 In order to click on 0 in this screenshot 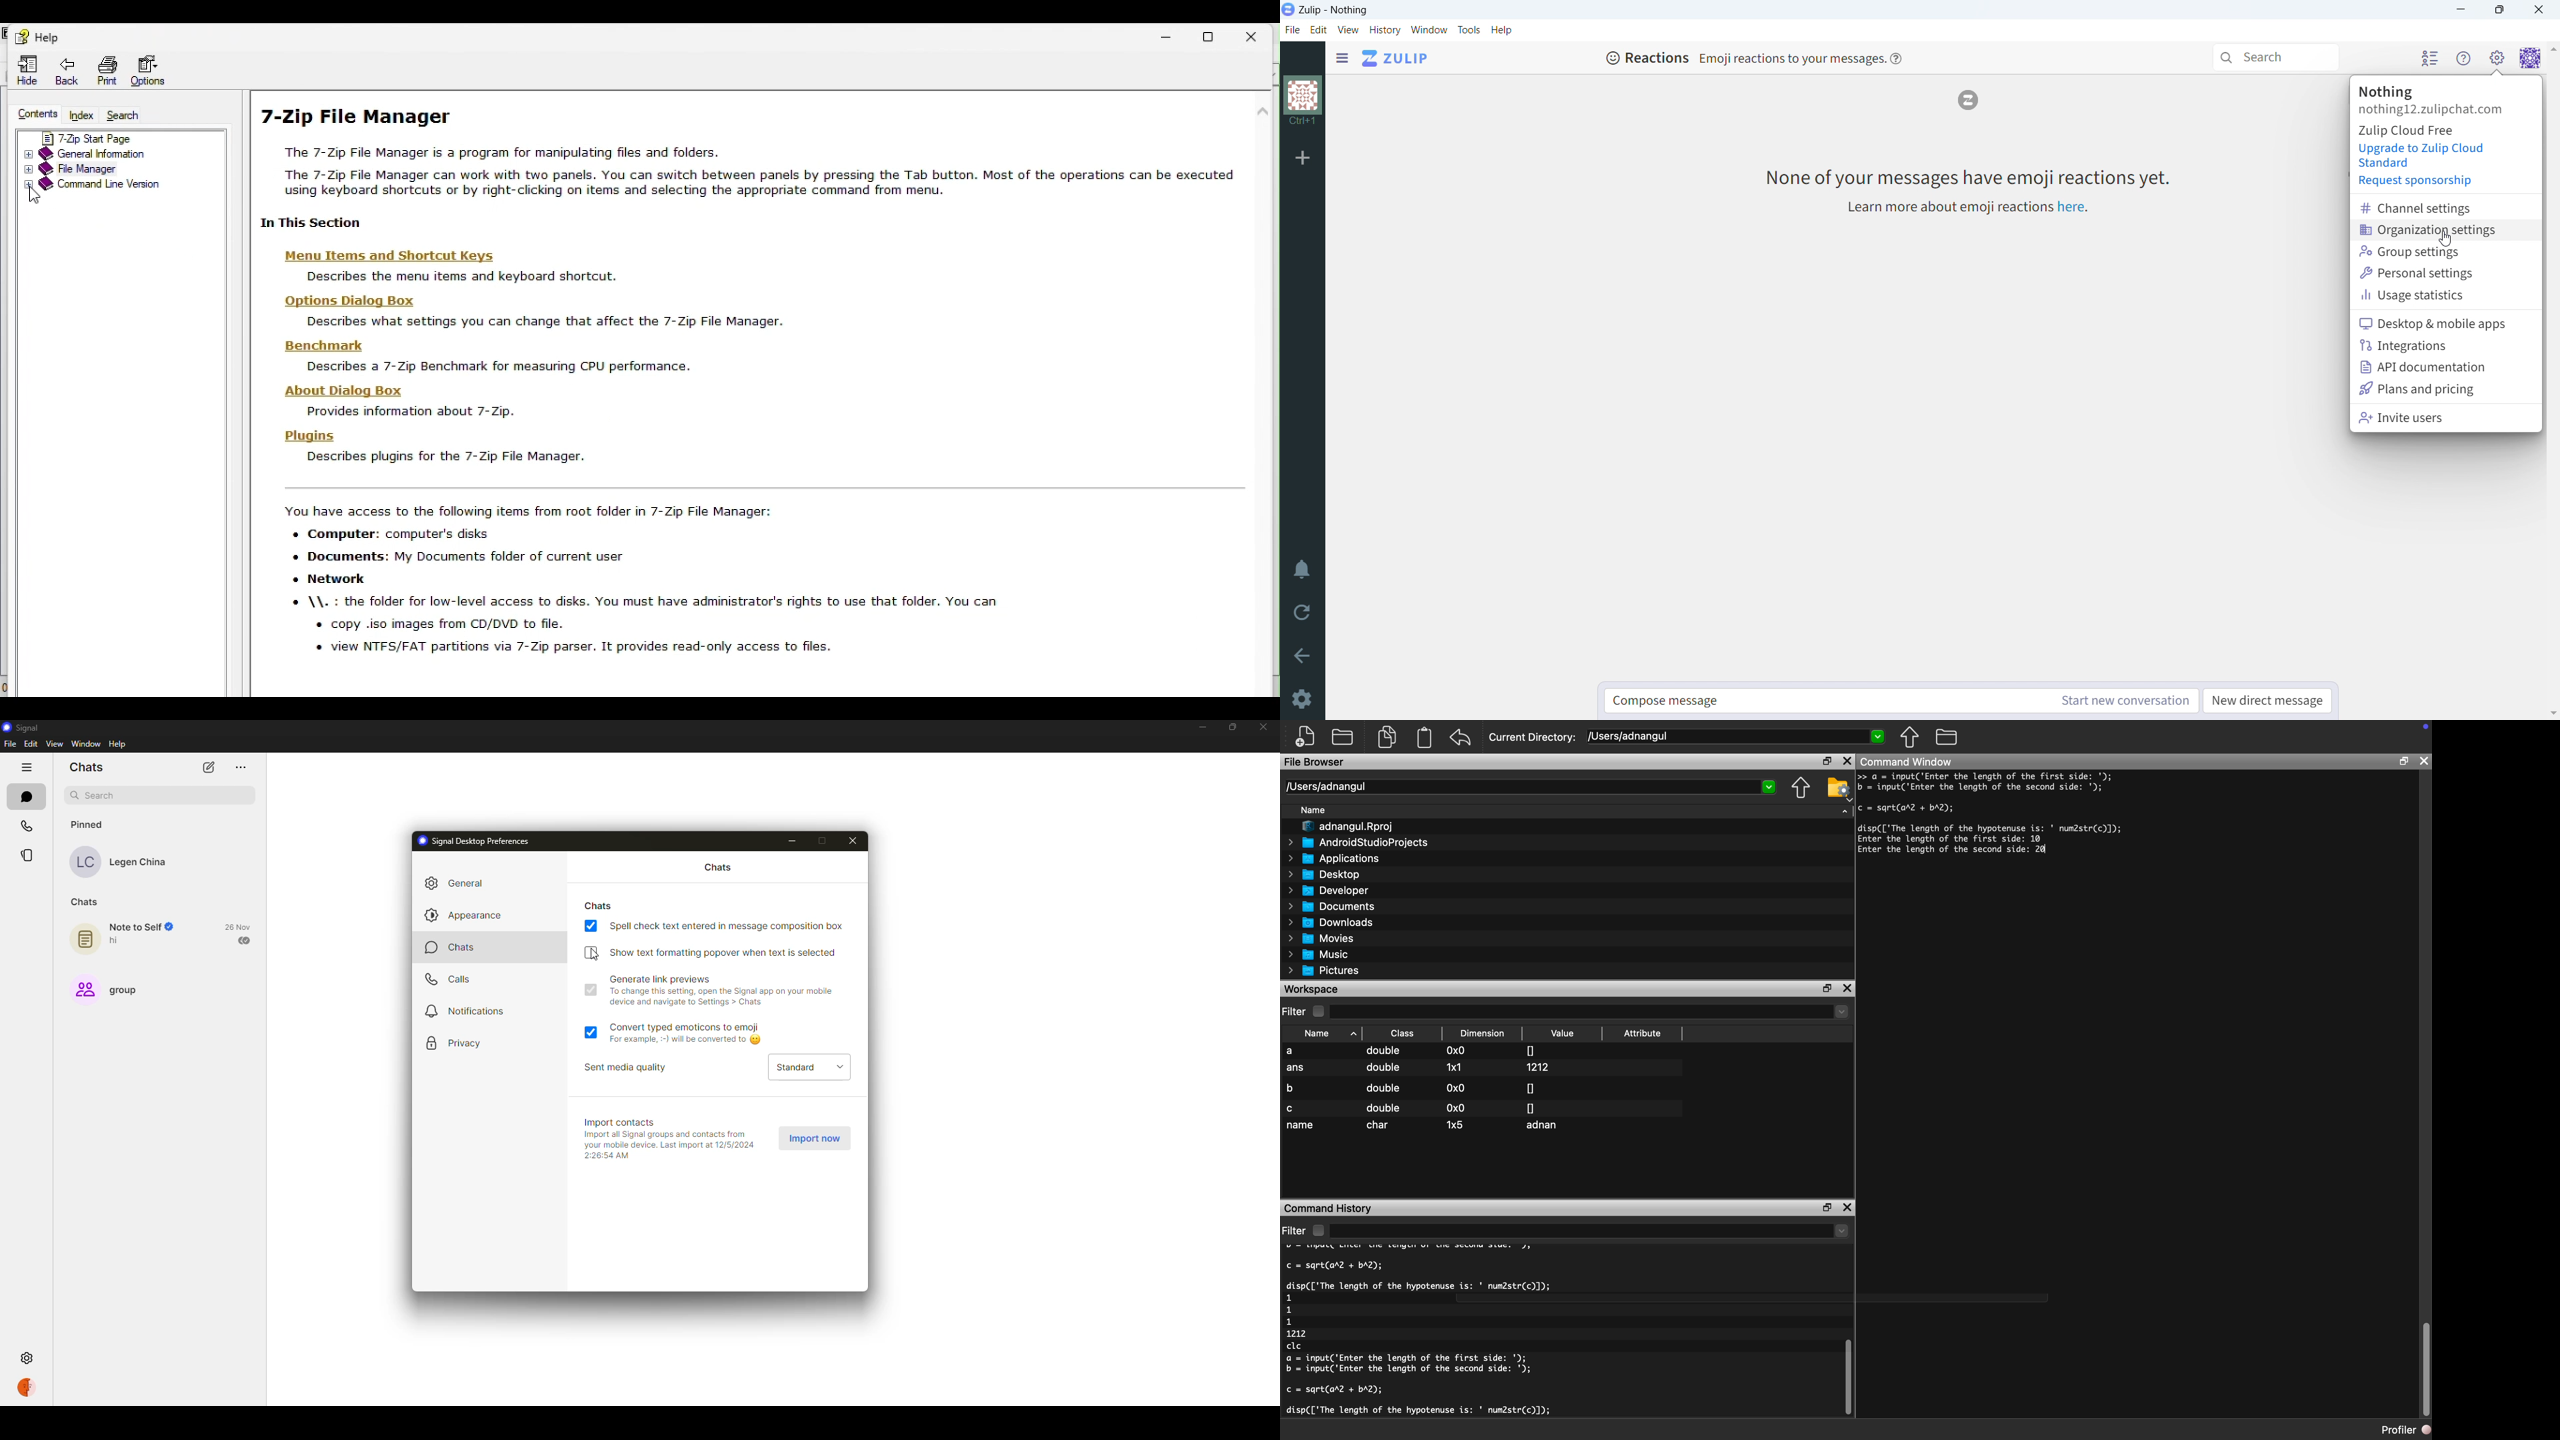, I will do `click(1531, 1050)`.